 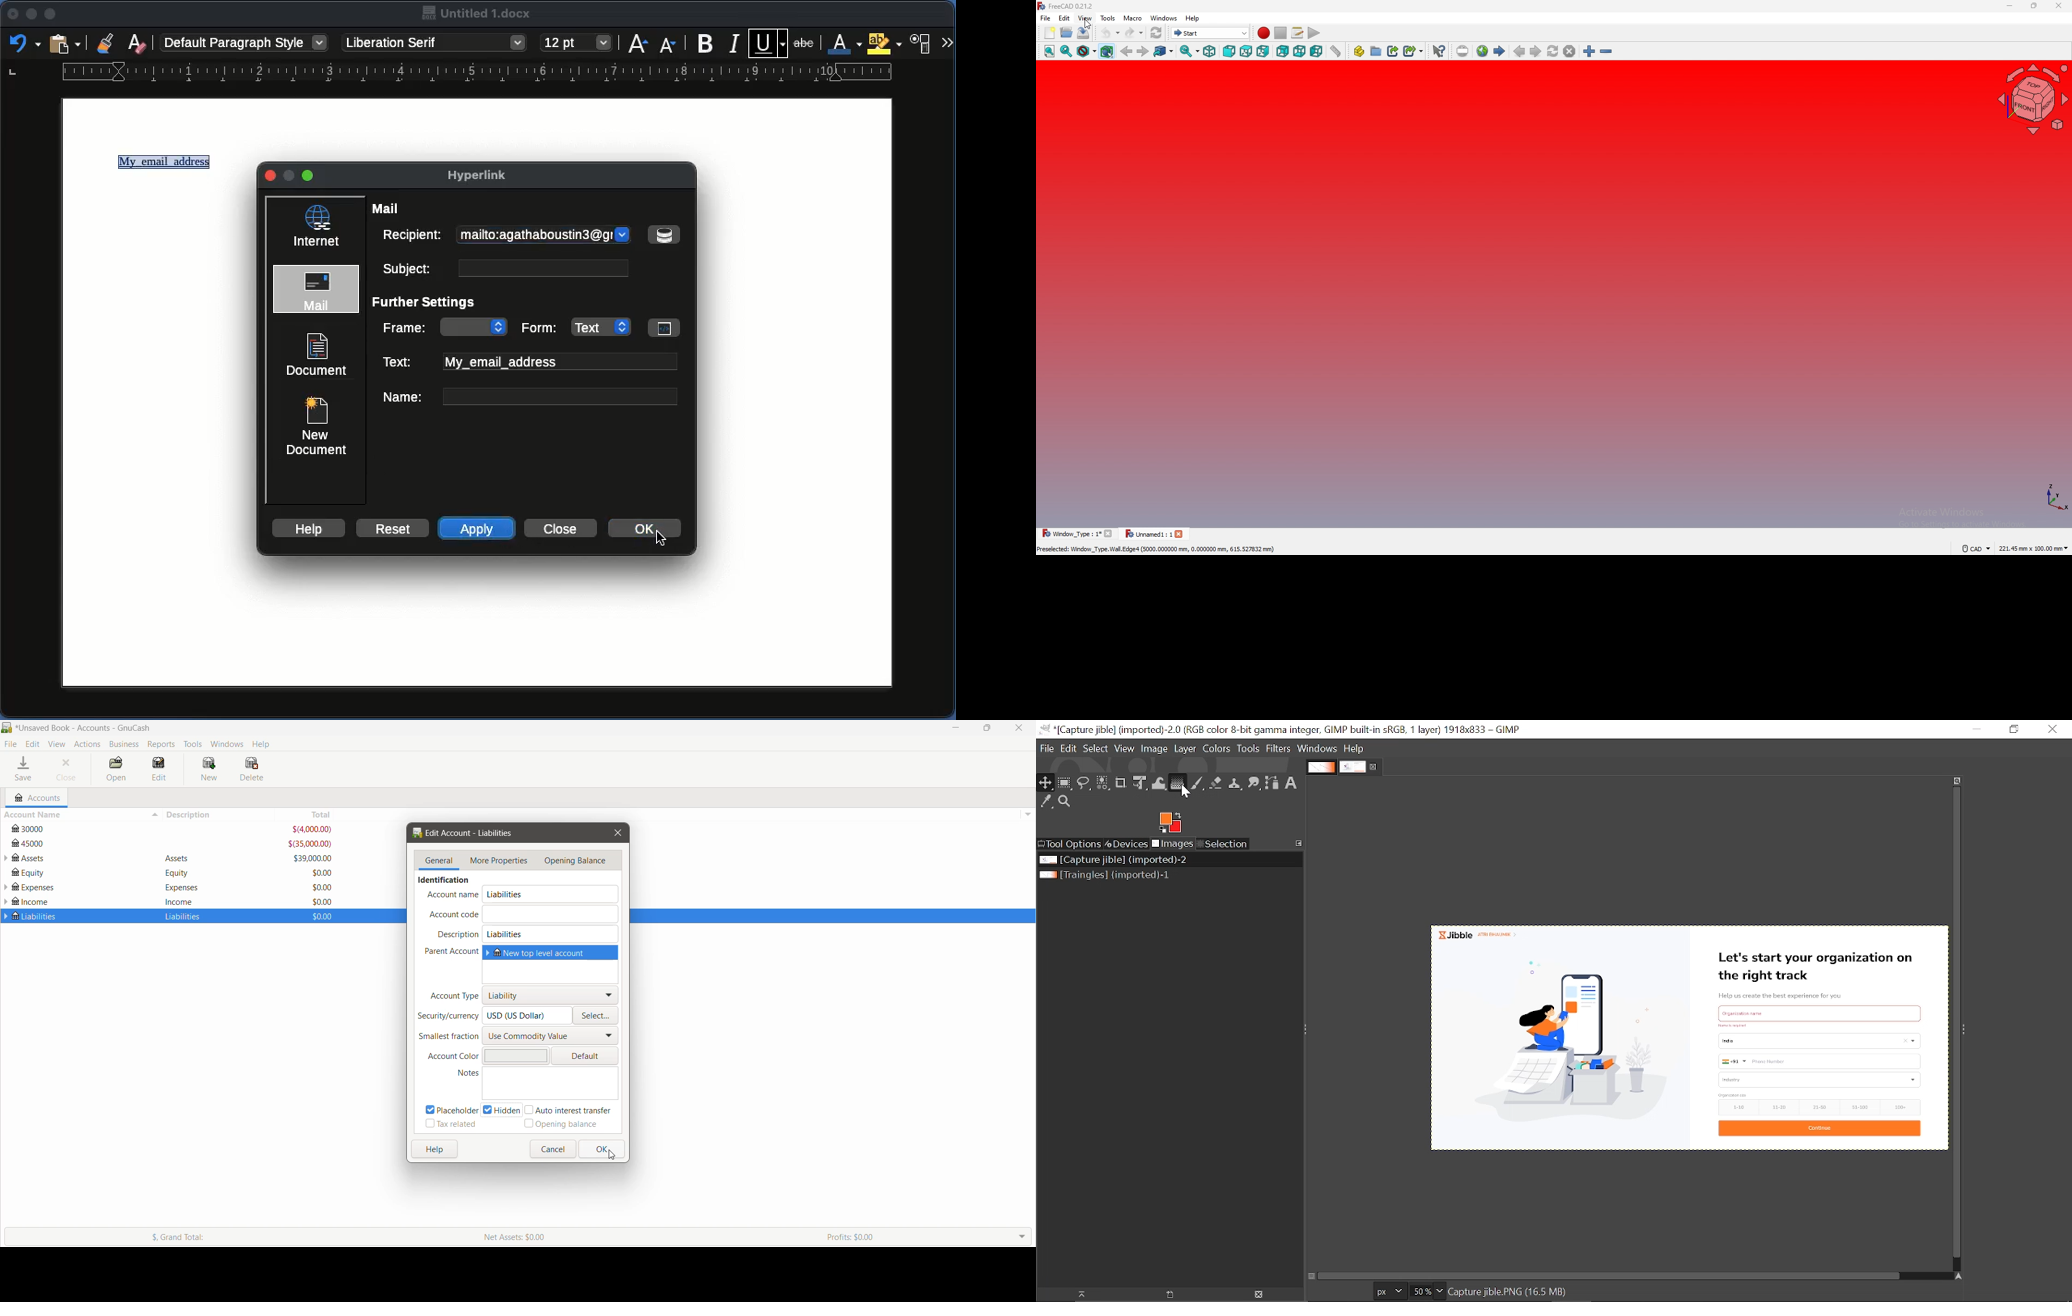 I want to click on refresh, so click(x=1156, y=32).